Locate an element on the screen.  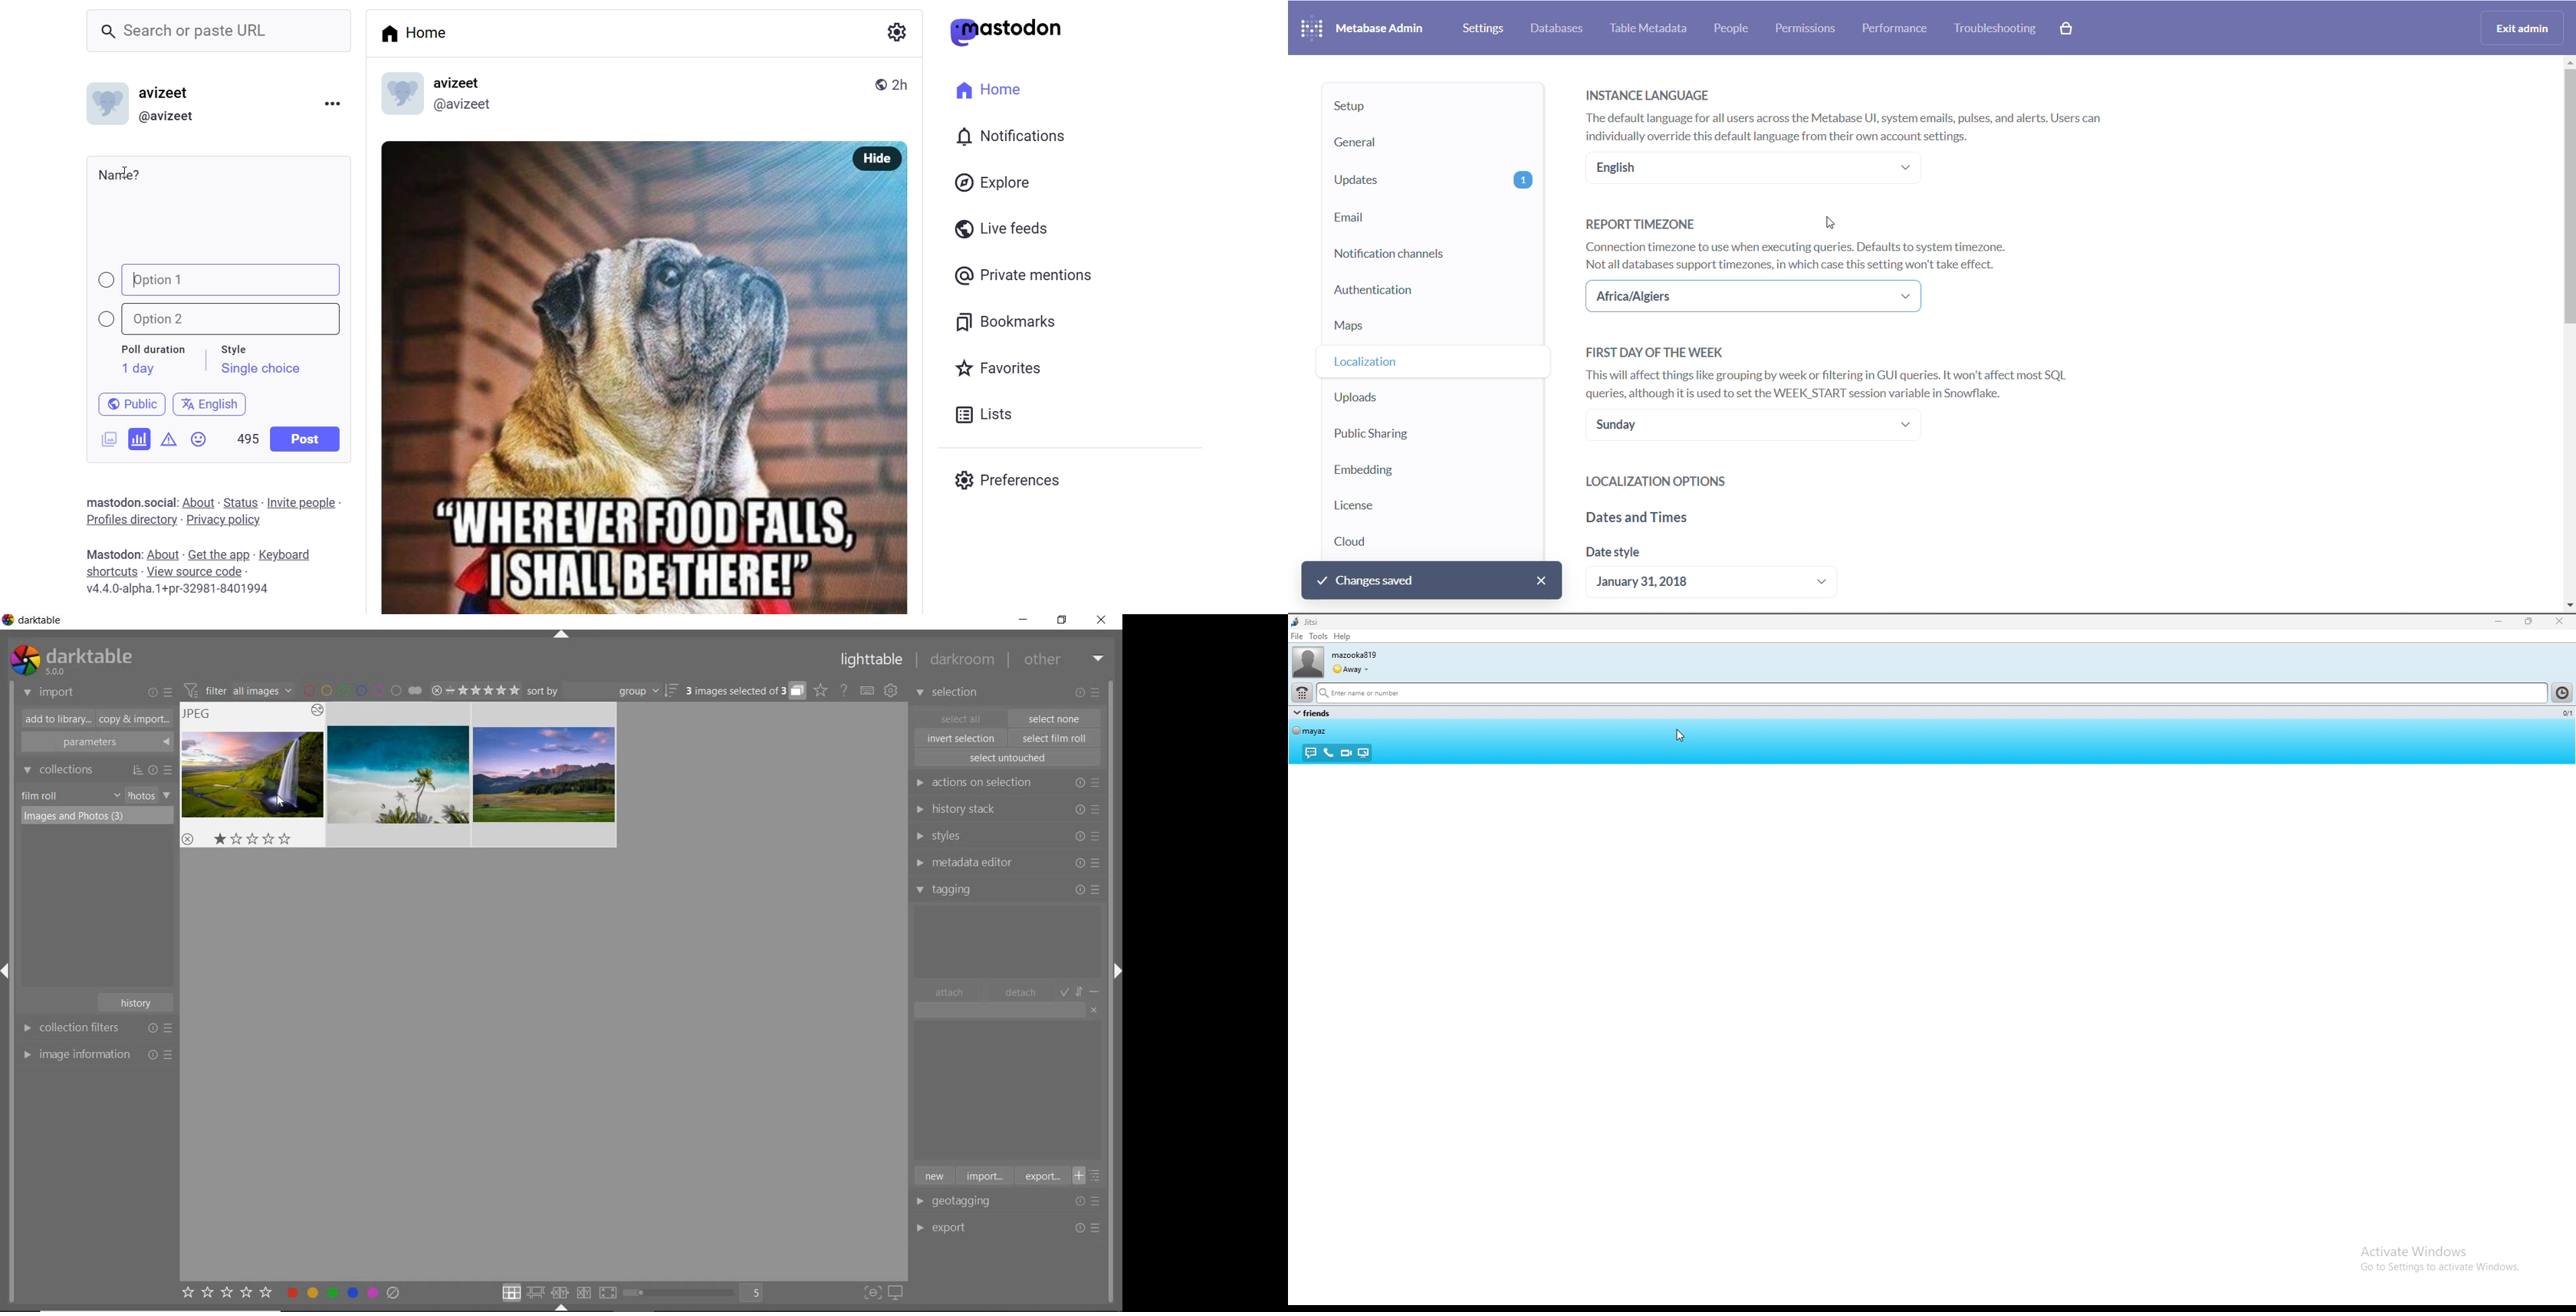
click option to select layout is located at coordinates (557, 1293).